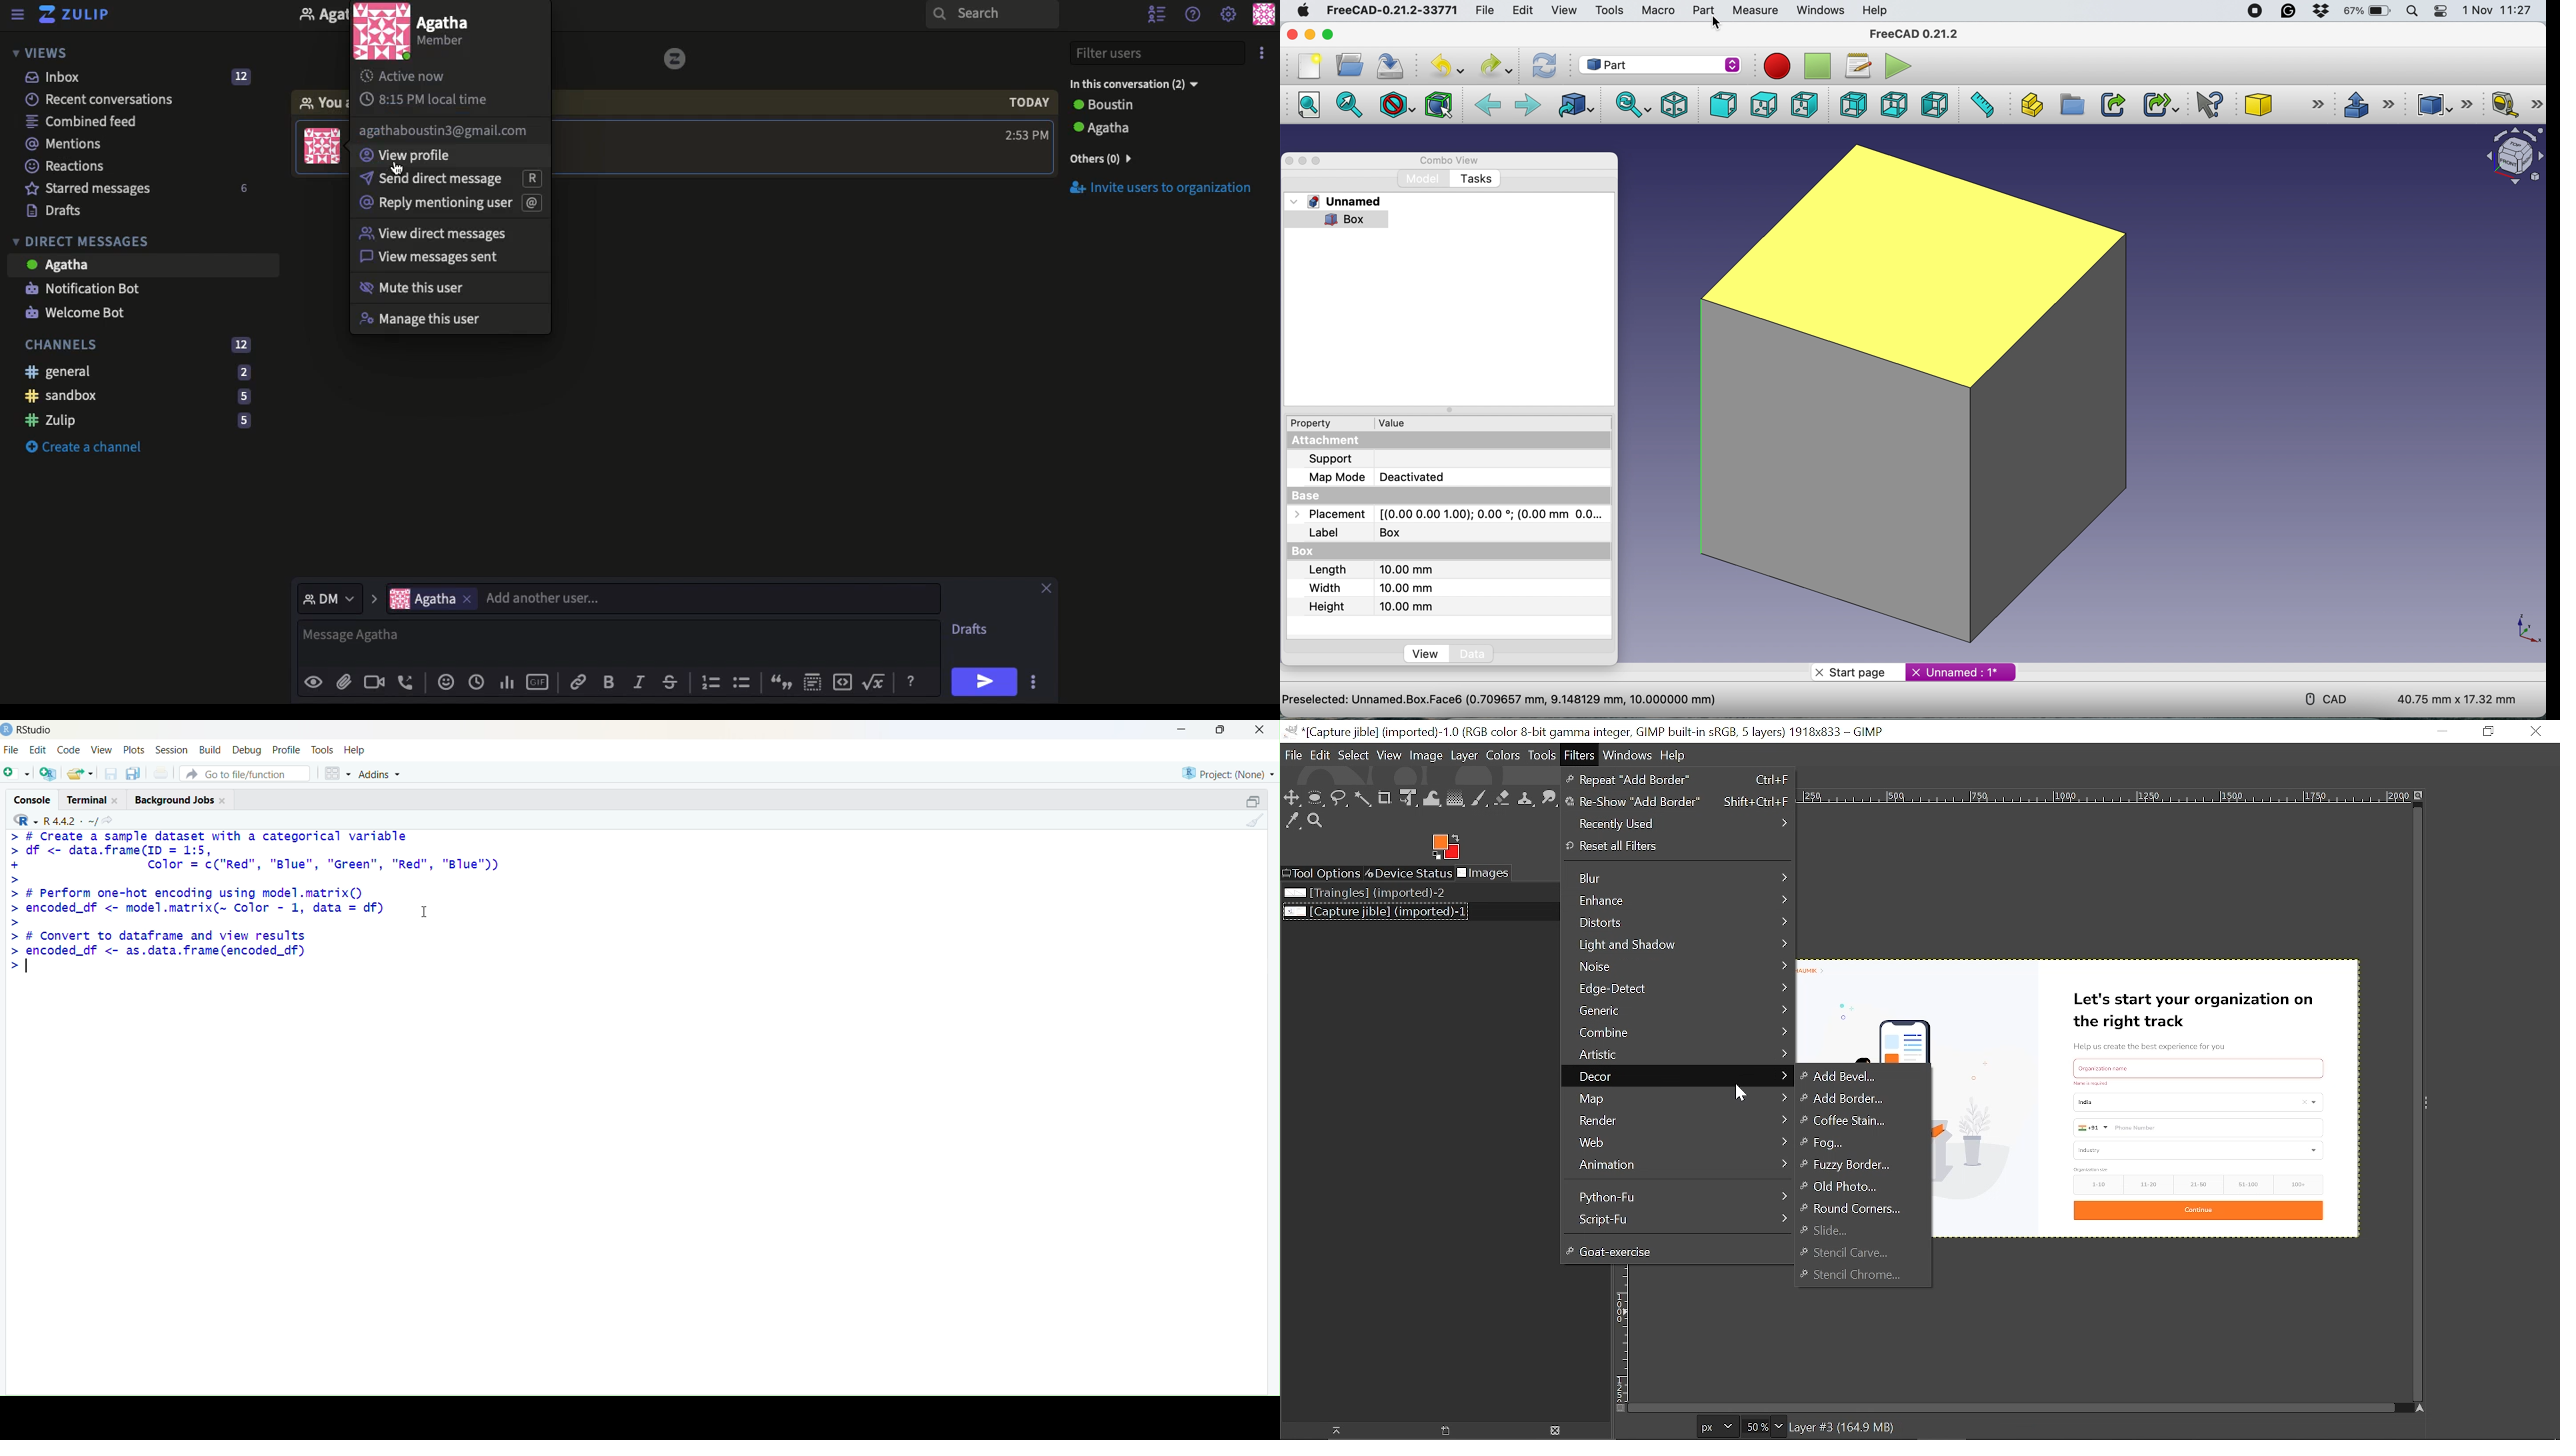 The height and width of the screenshot is (1456, 2576). What do you see at coordinates (344, 685) in the screenshot?
I see `File` at bounding box center [344, 685].